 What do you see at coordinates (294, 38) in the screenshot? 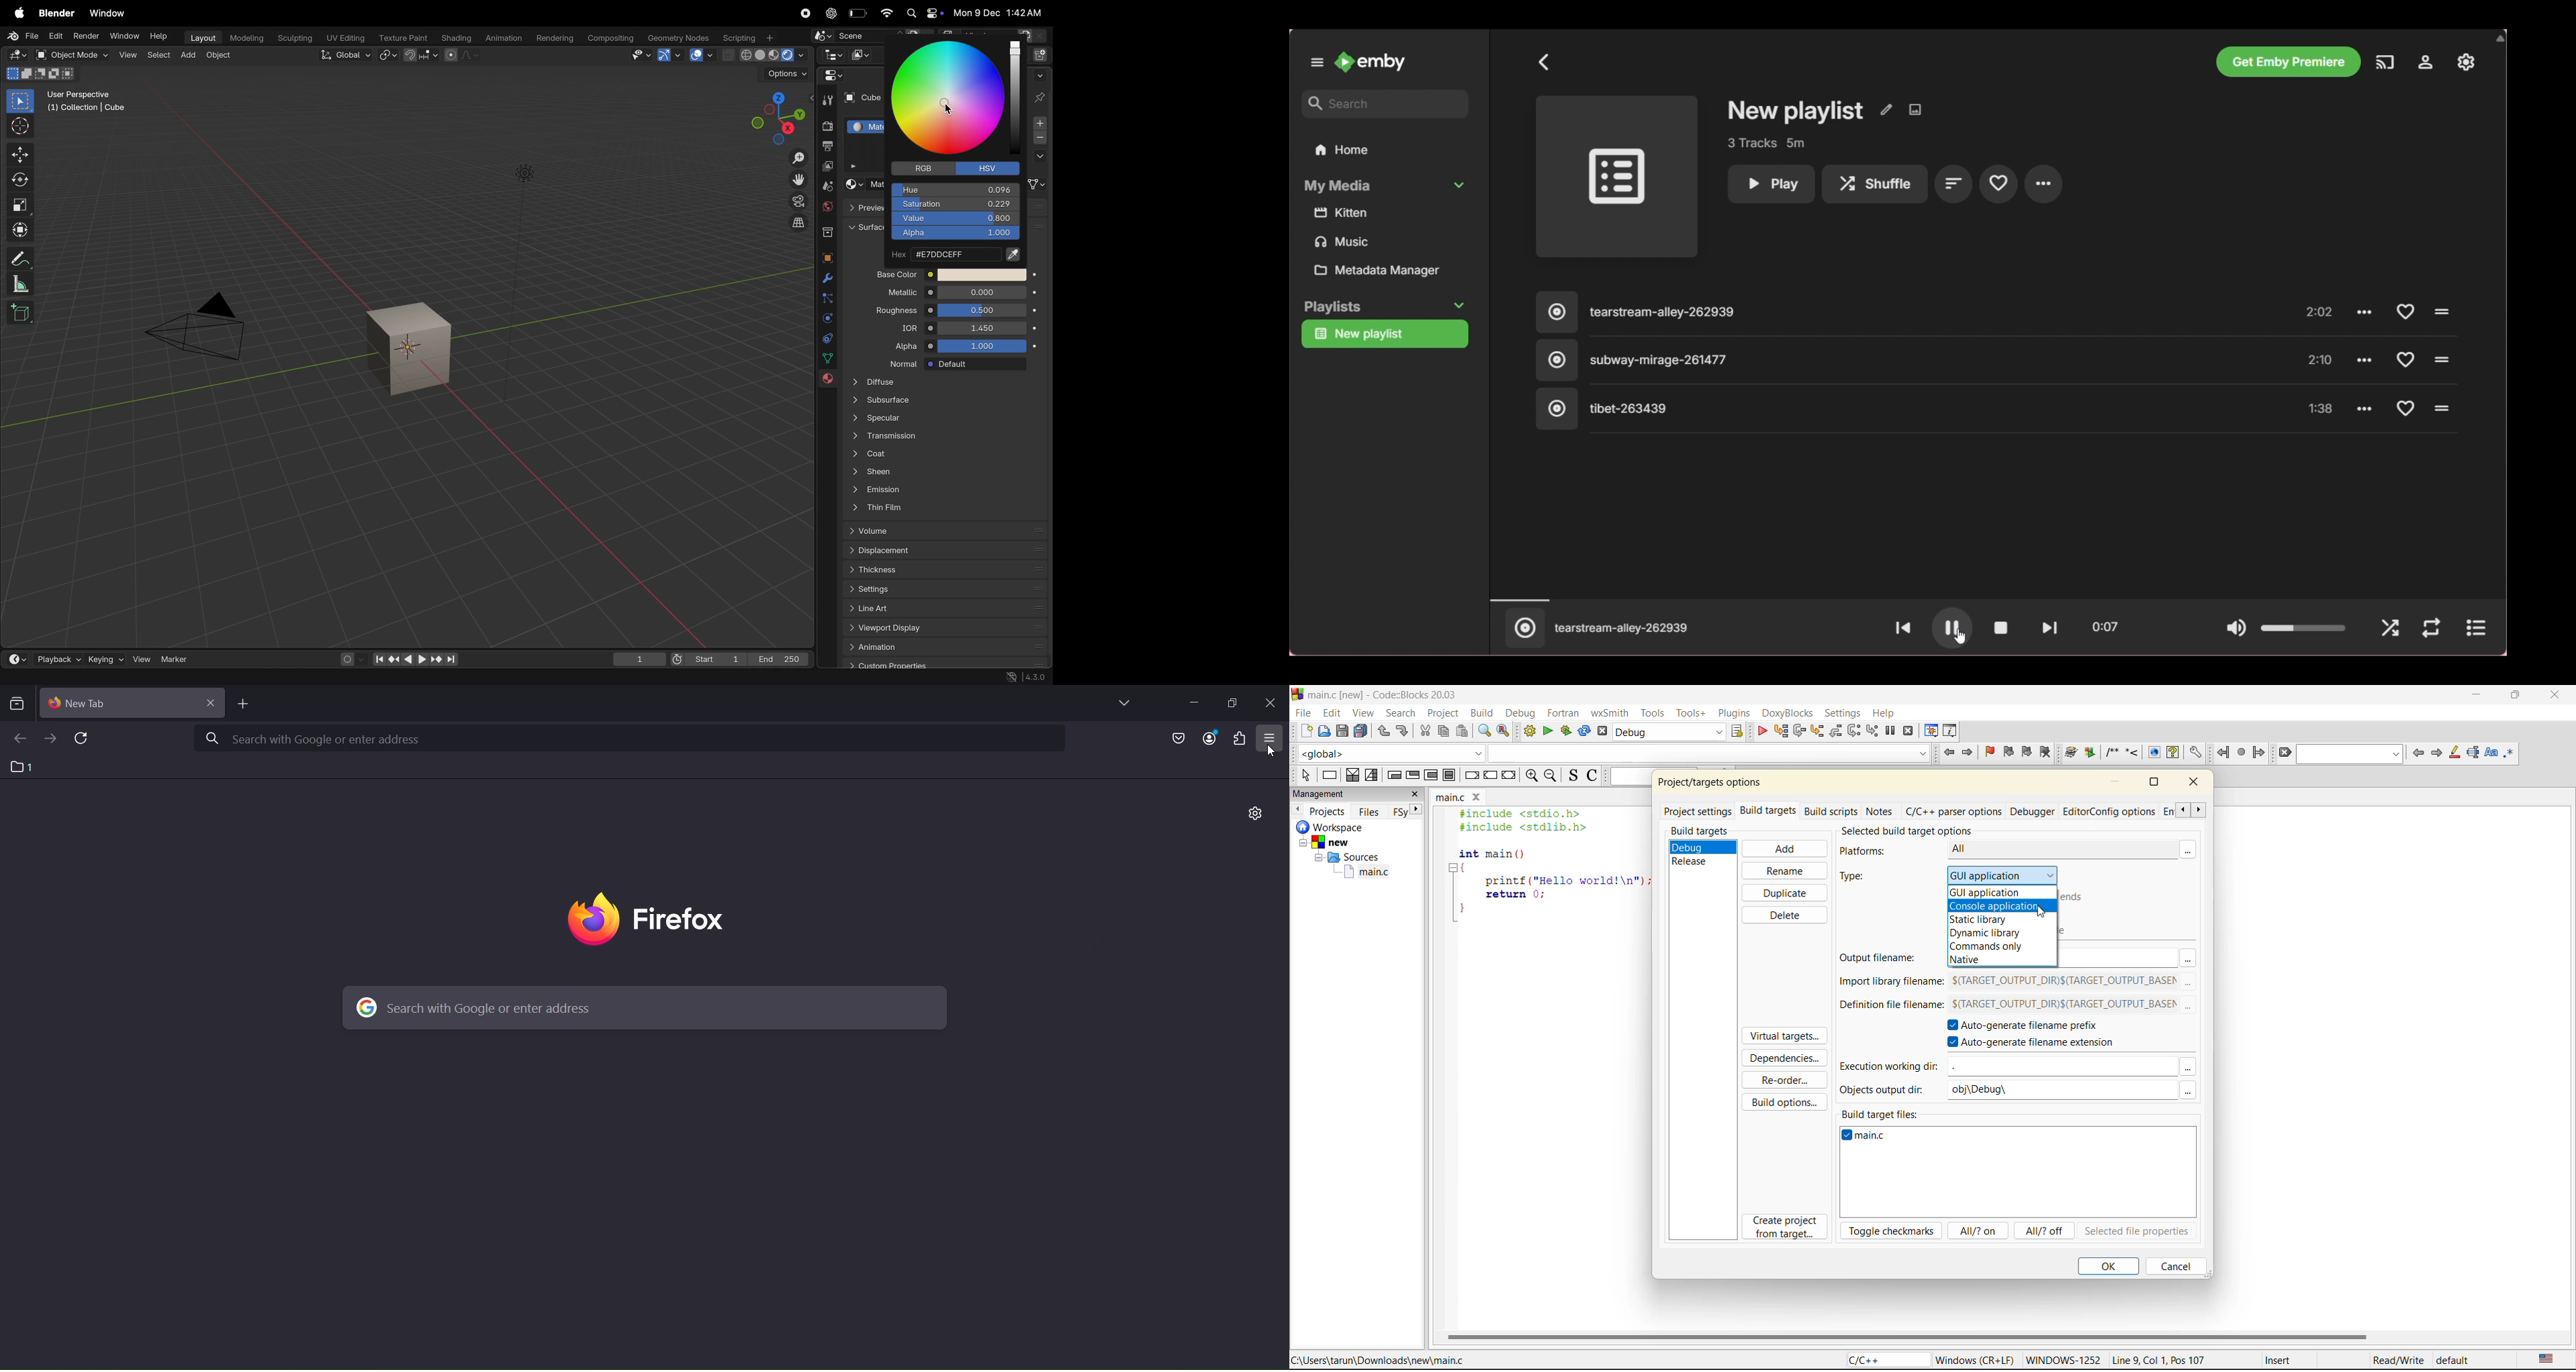
I see `sculpting` at bounding box center [294, 38].